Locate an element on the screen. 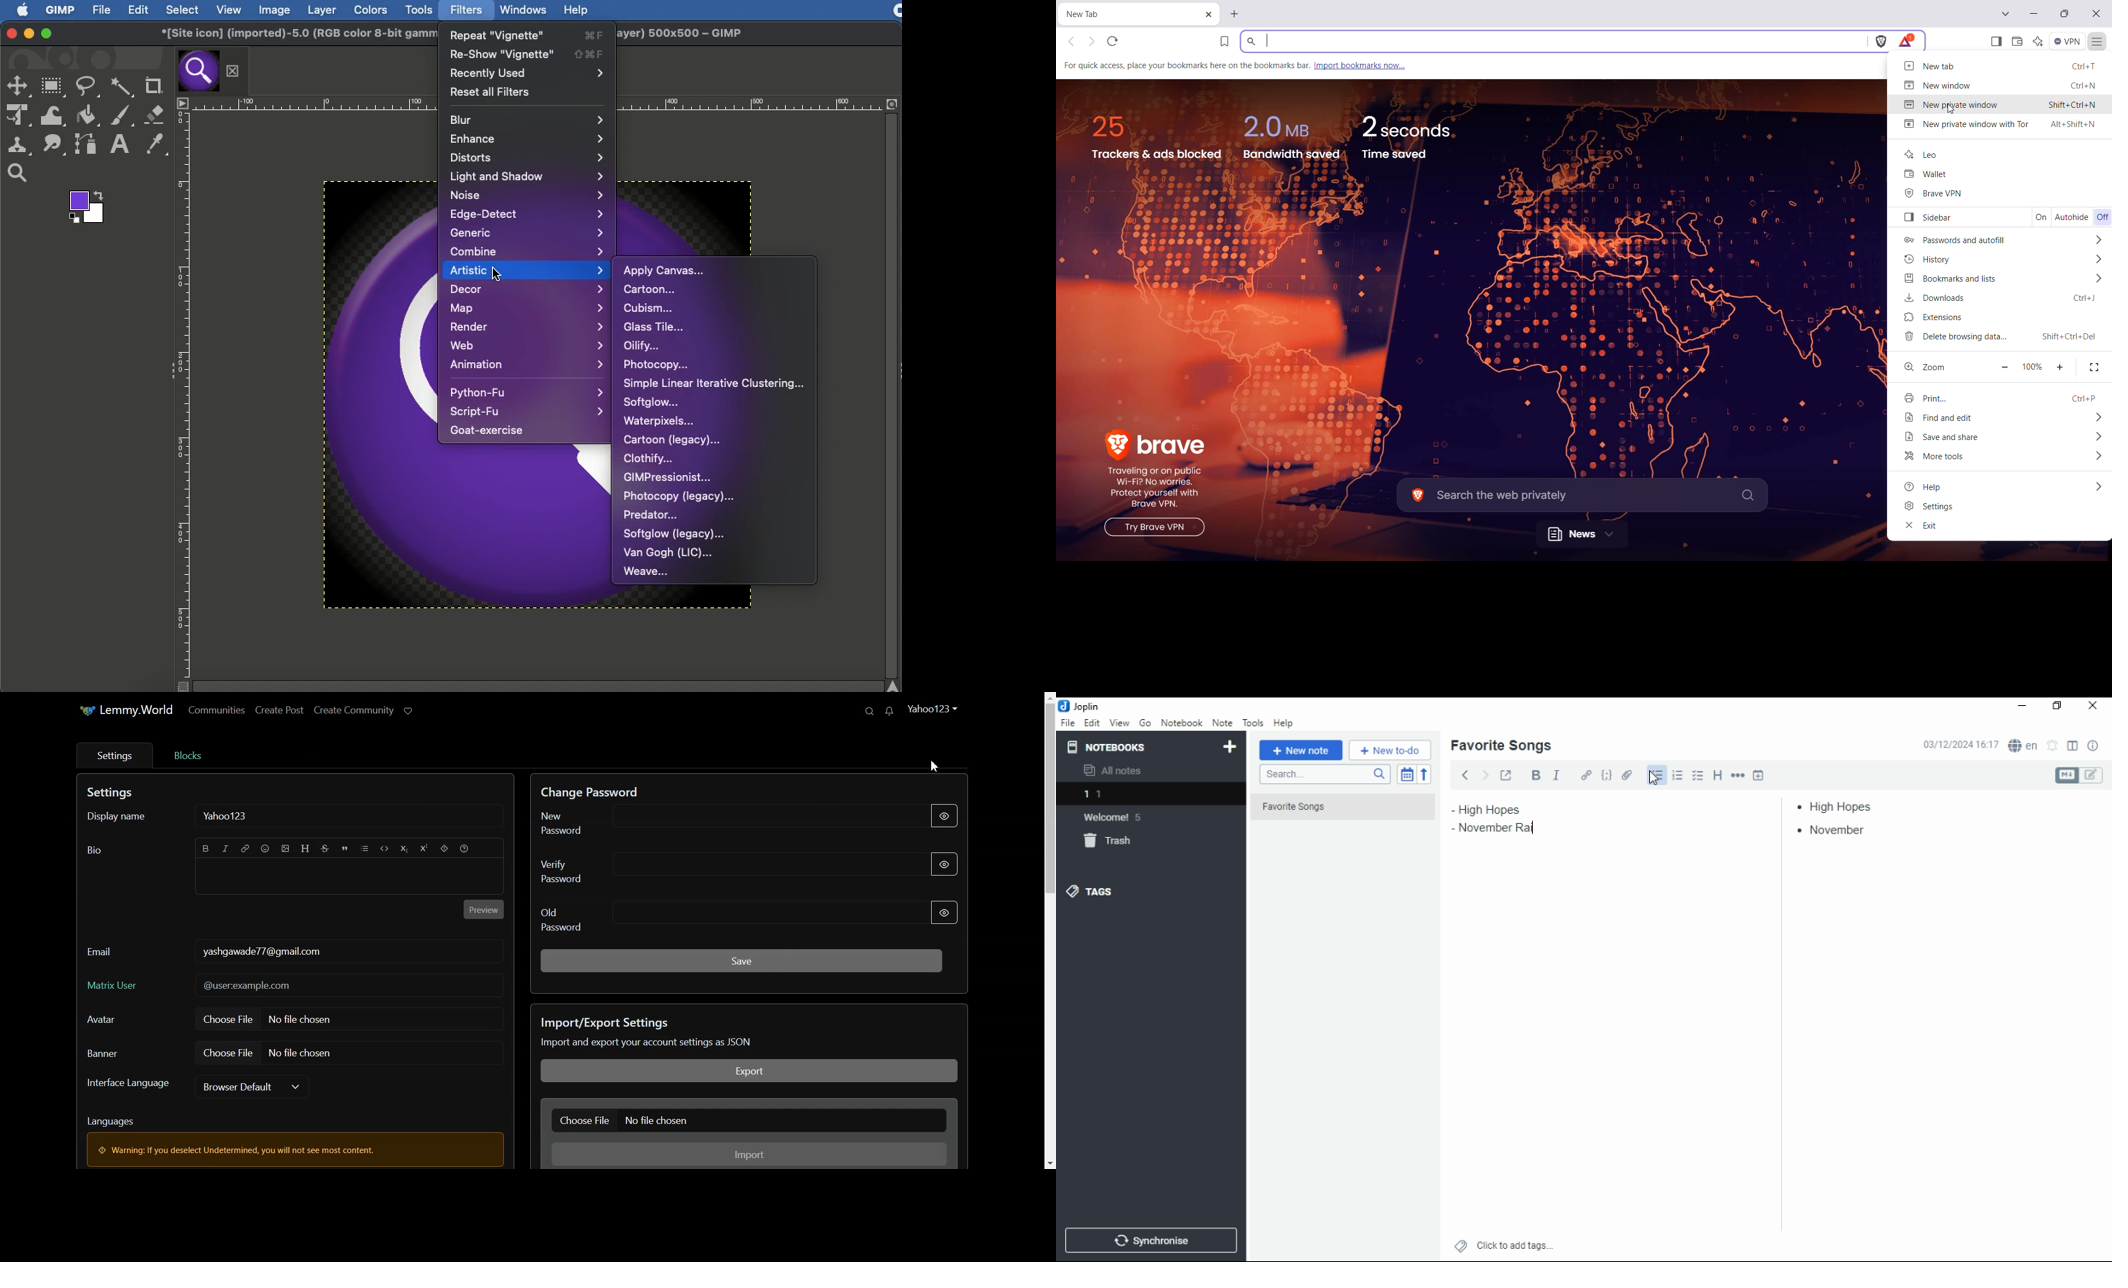 The width and height of the screenshot is (2128, 1288). Image is located at coordinates (372, 395).